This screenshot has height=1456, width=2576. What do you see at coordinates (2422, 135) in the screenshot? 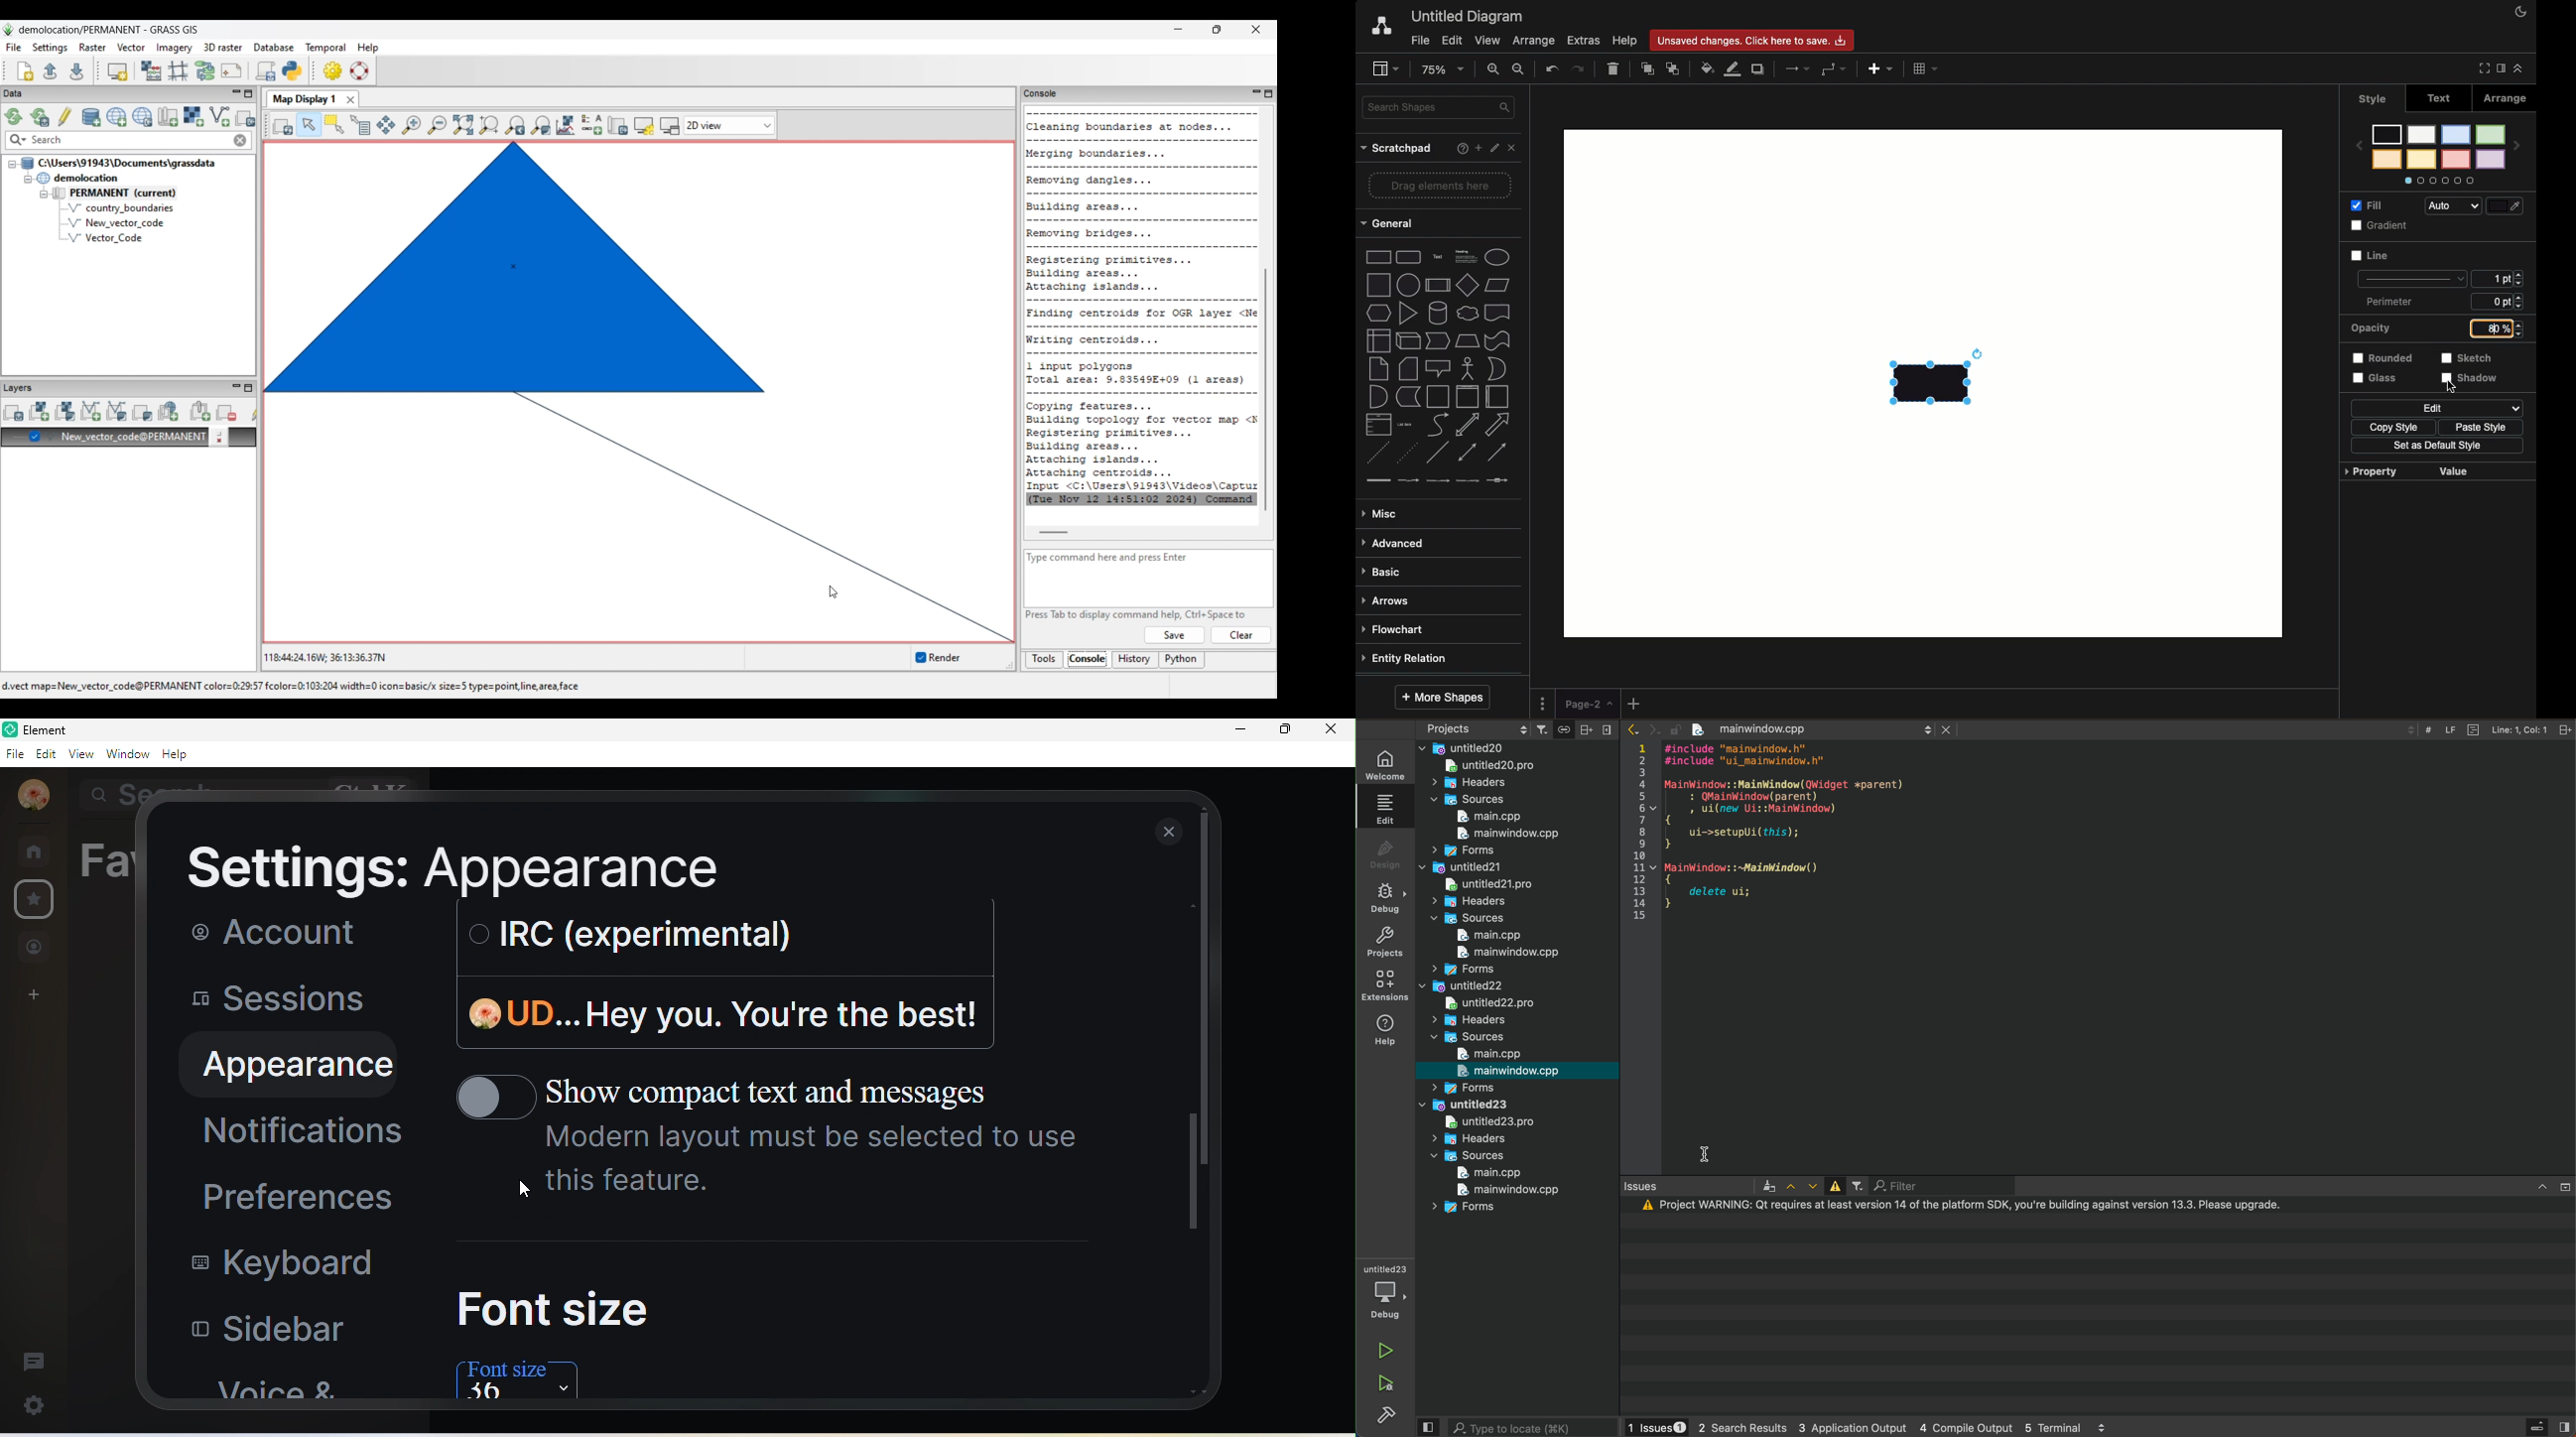
I see `color 5` at bounding box center [2422, 135].